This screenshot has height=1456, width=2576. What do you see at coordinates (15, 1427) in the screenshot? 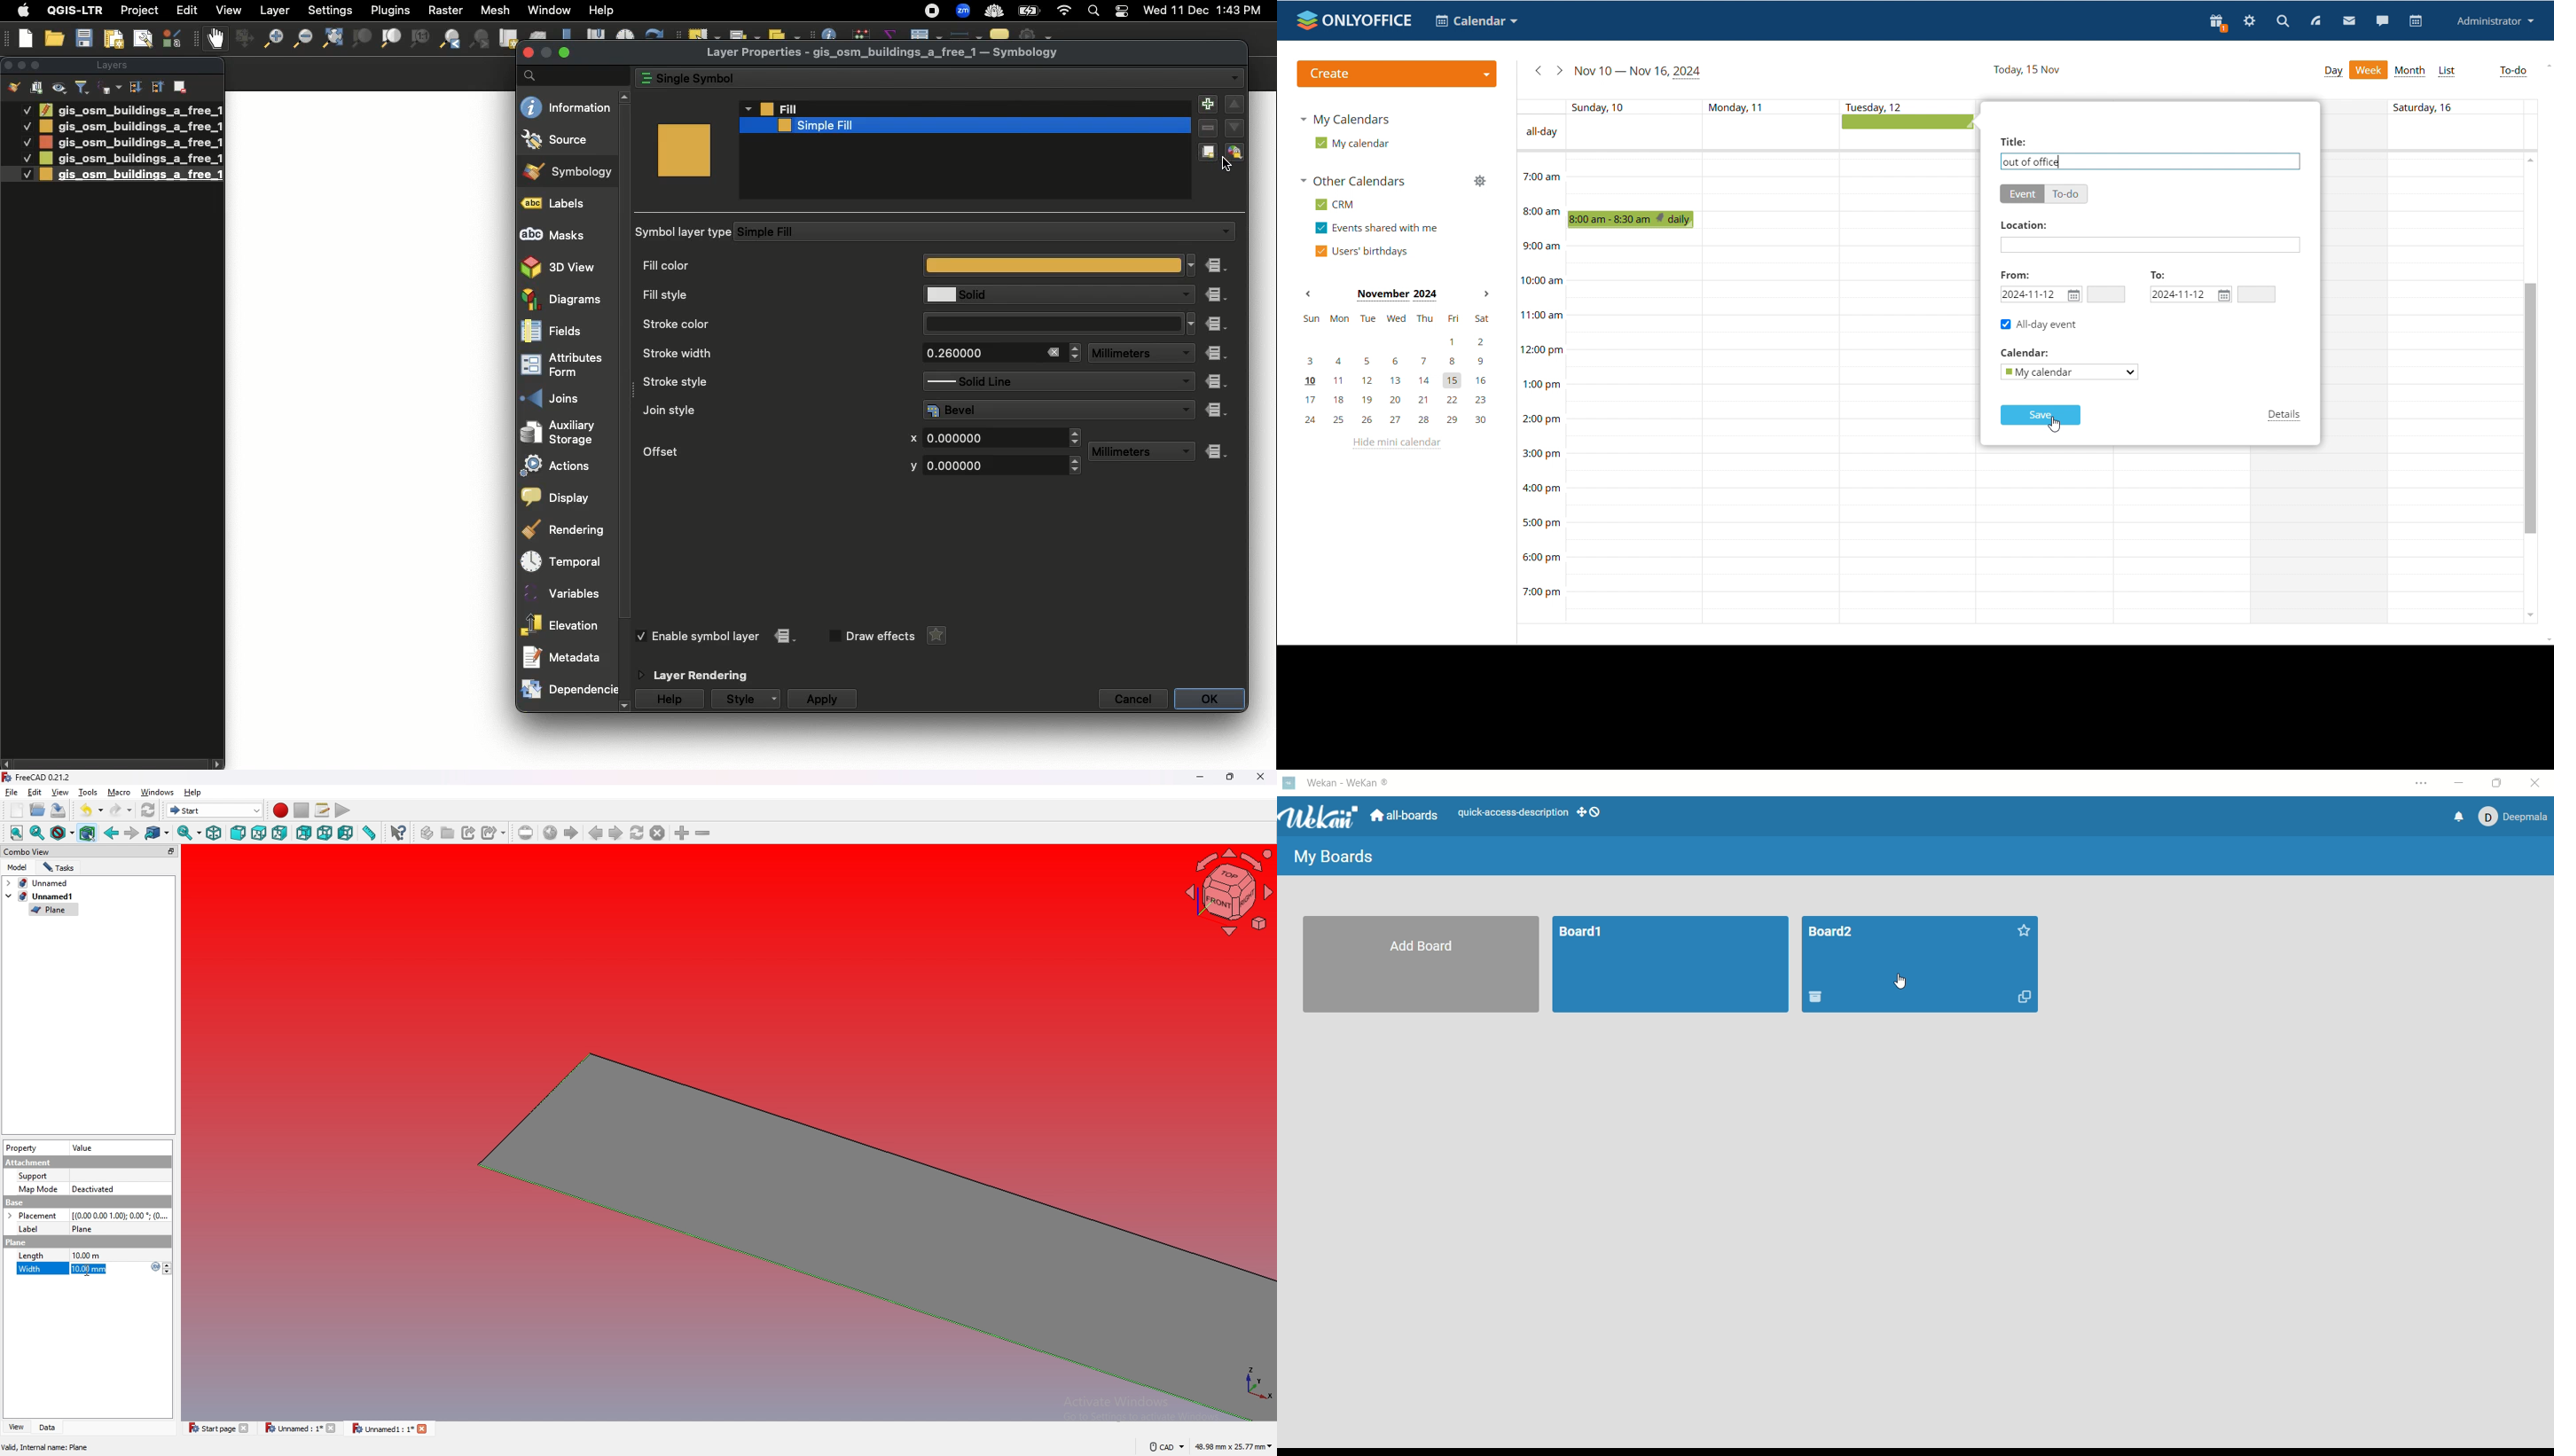
I see `view` at bounding box center [15, 1427].